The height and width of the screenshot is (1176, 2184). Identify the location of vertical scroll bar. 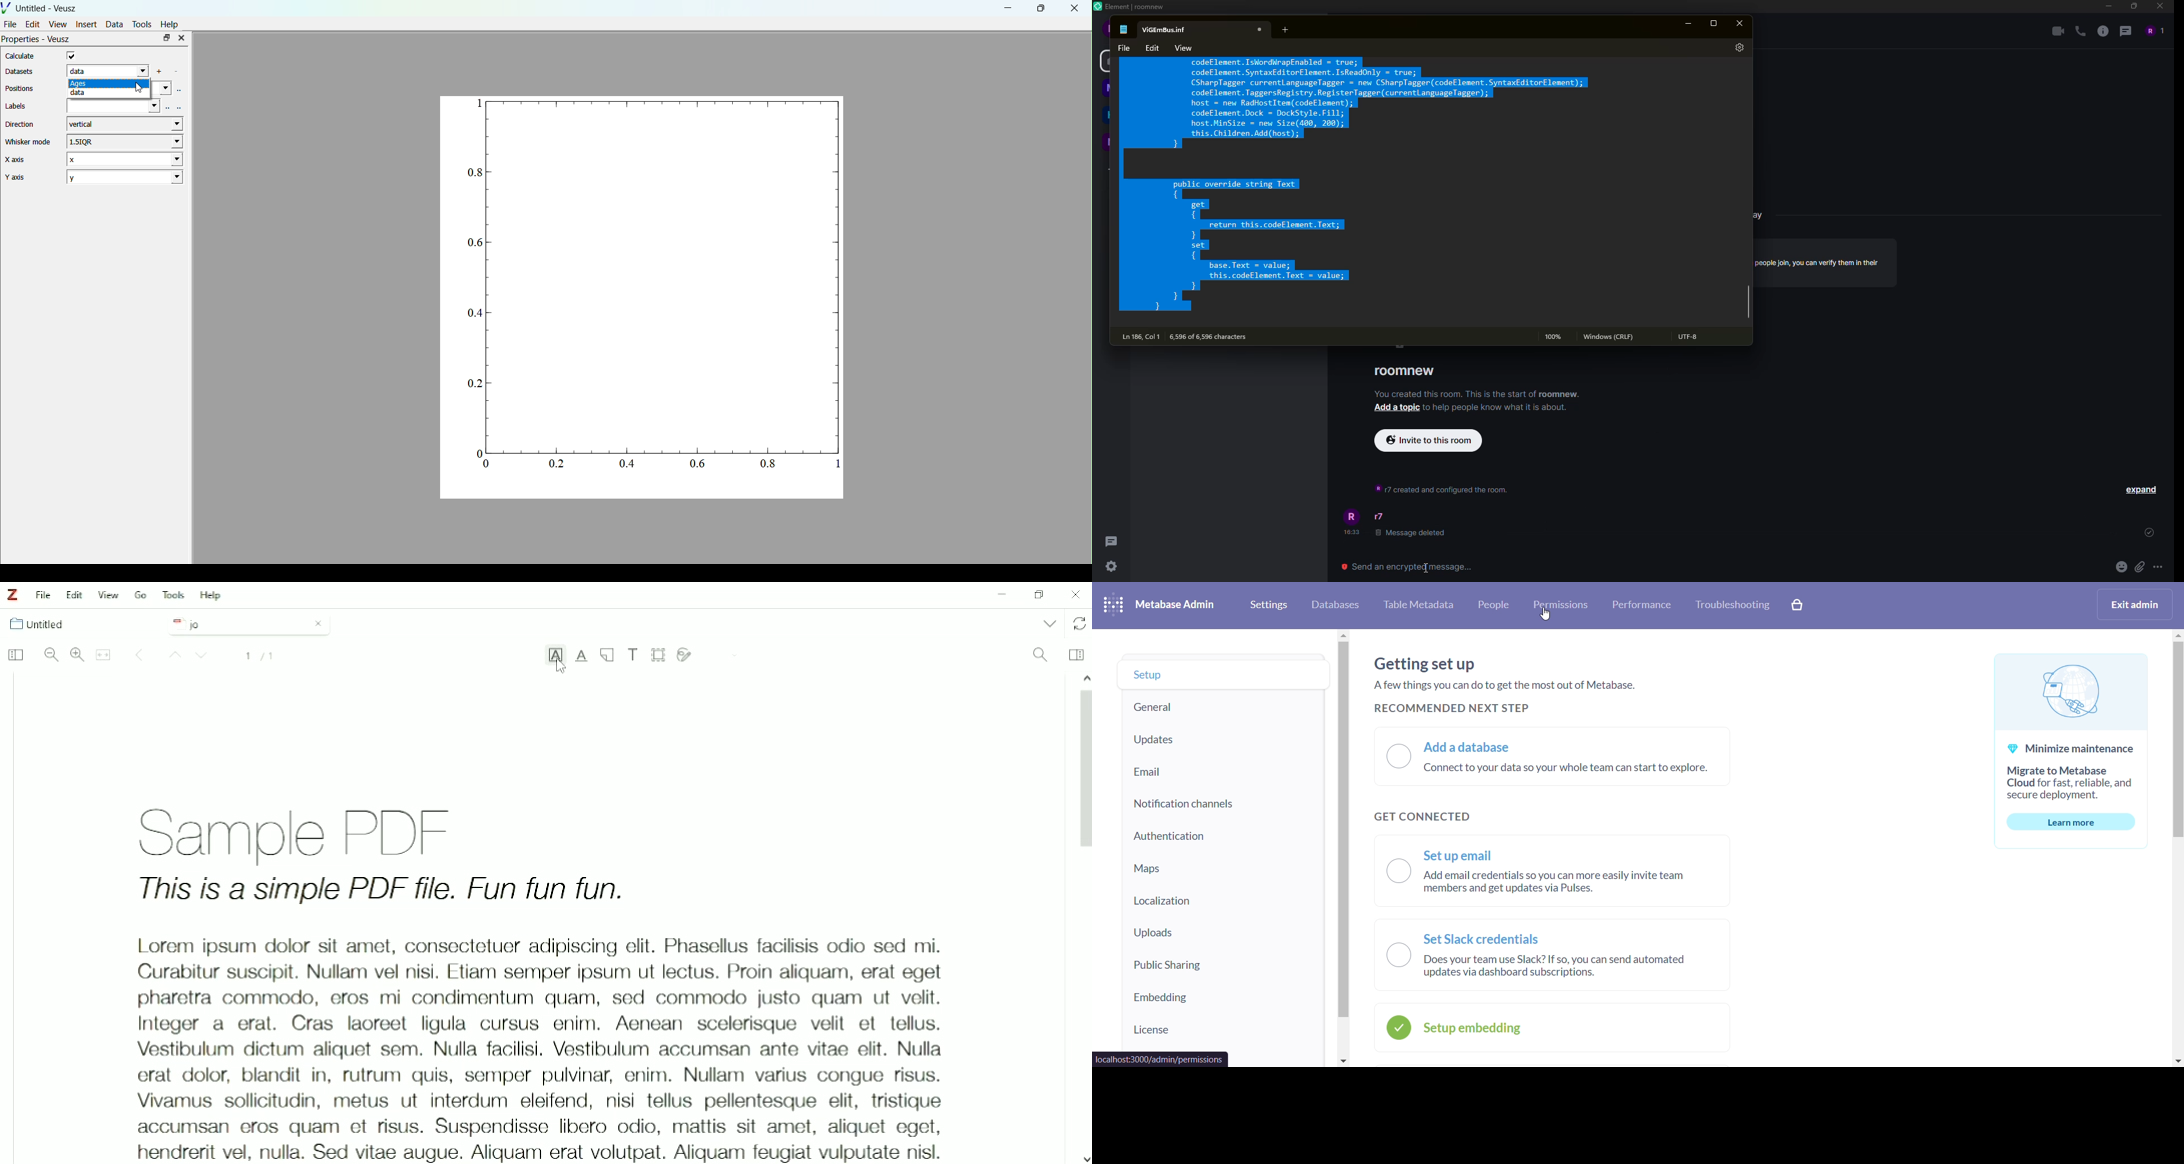
(2177, 848).